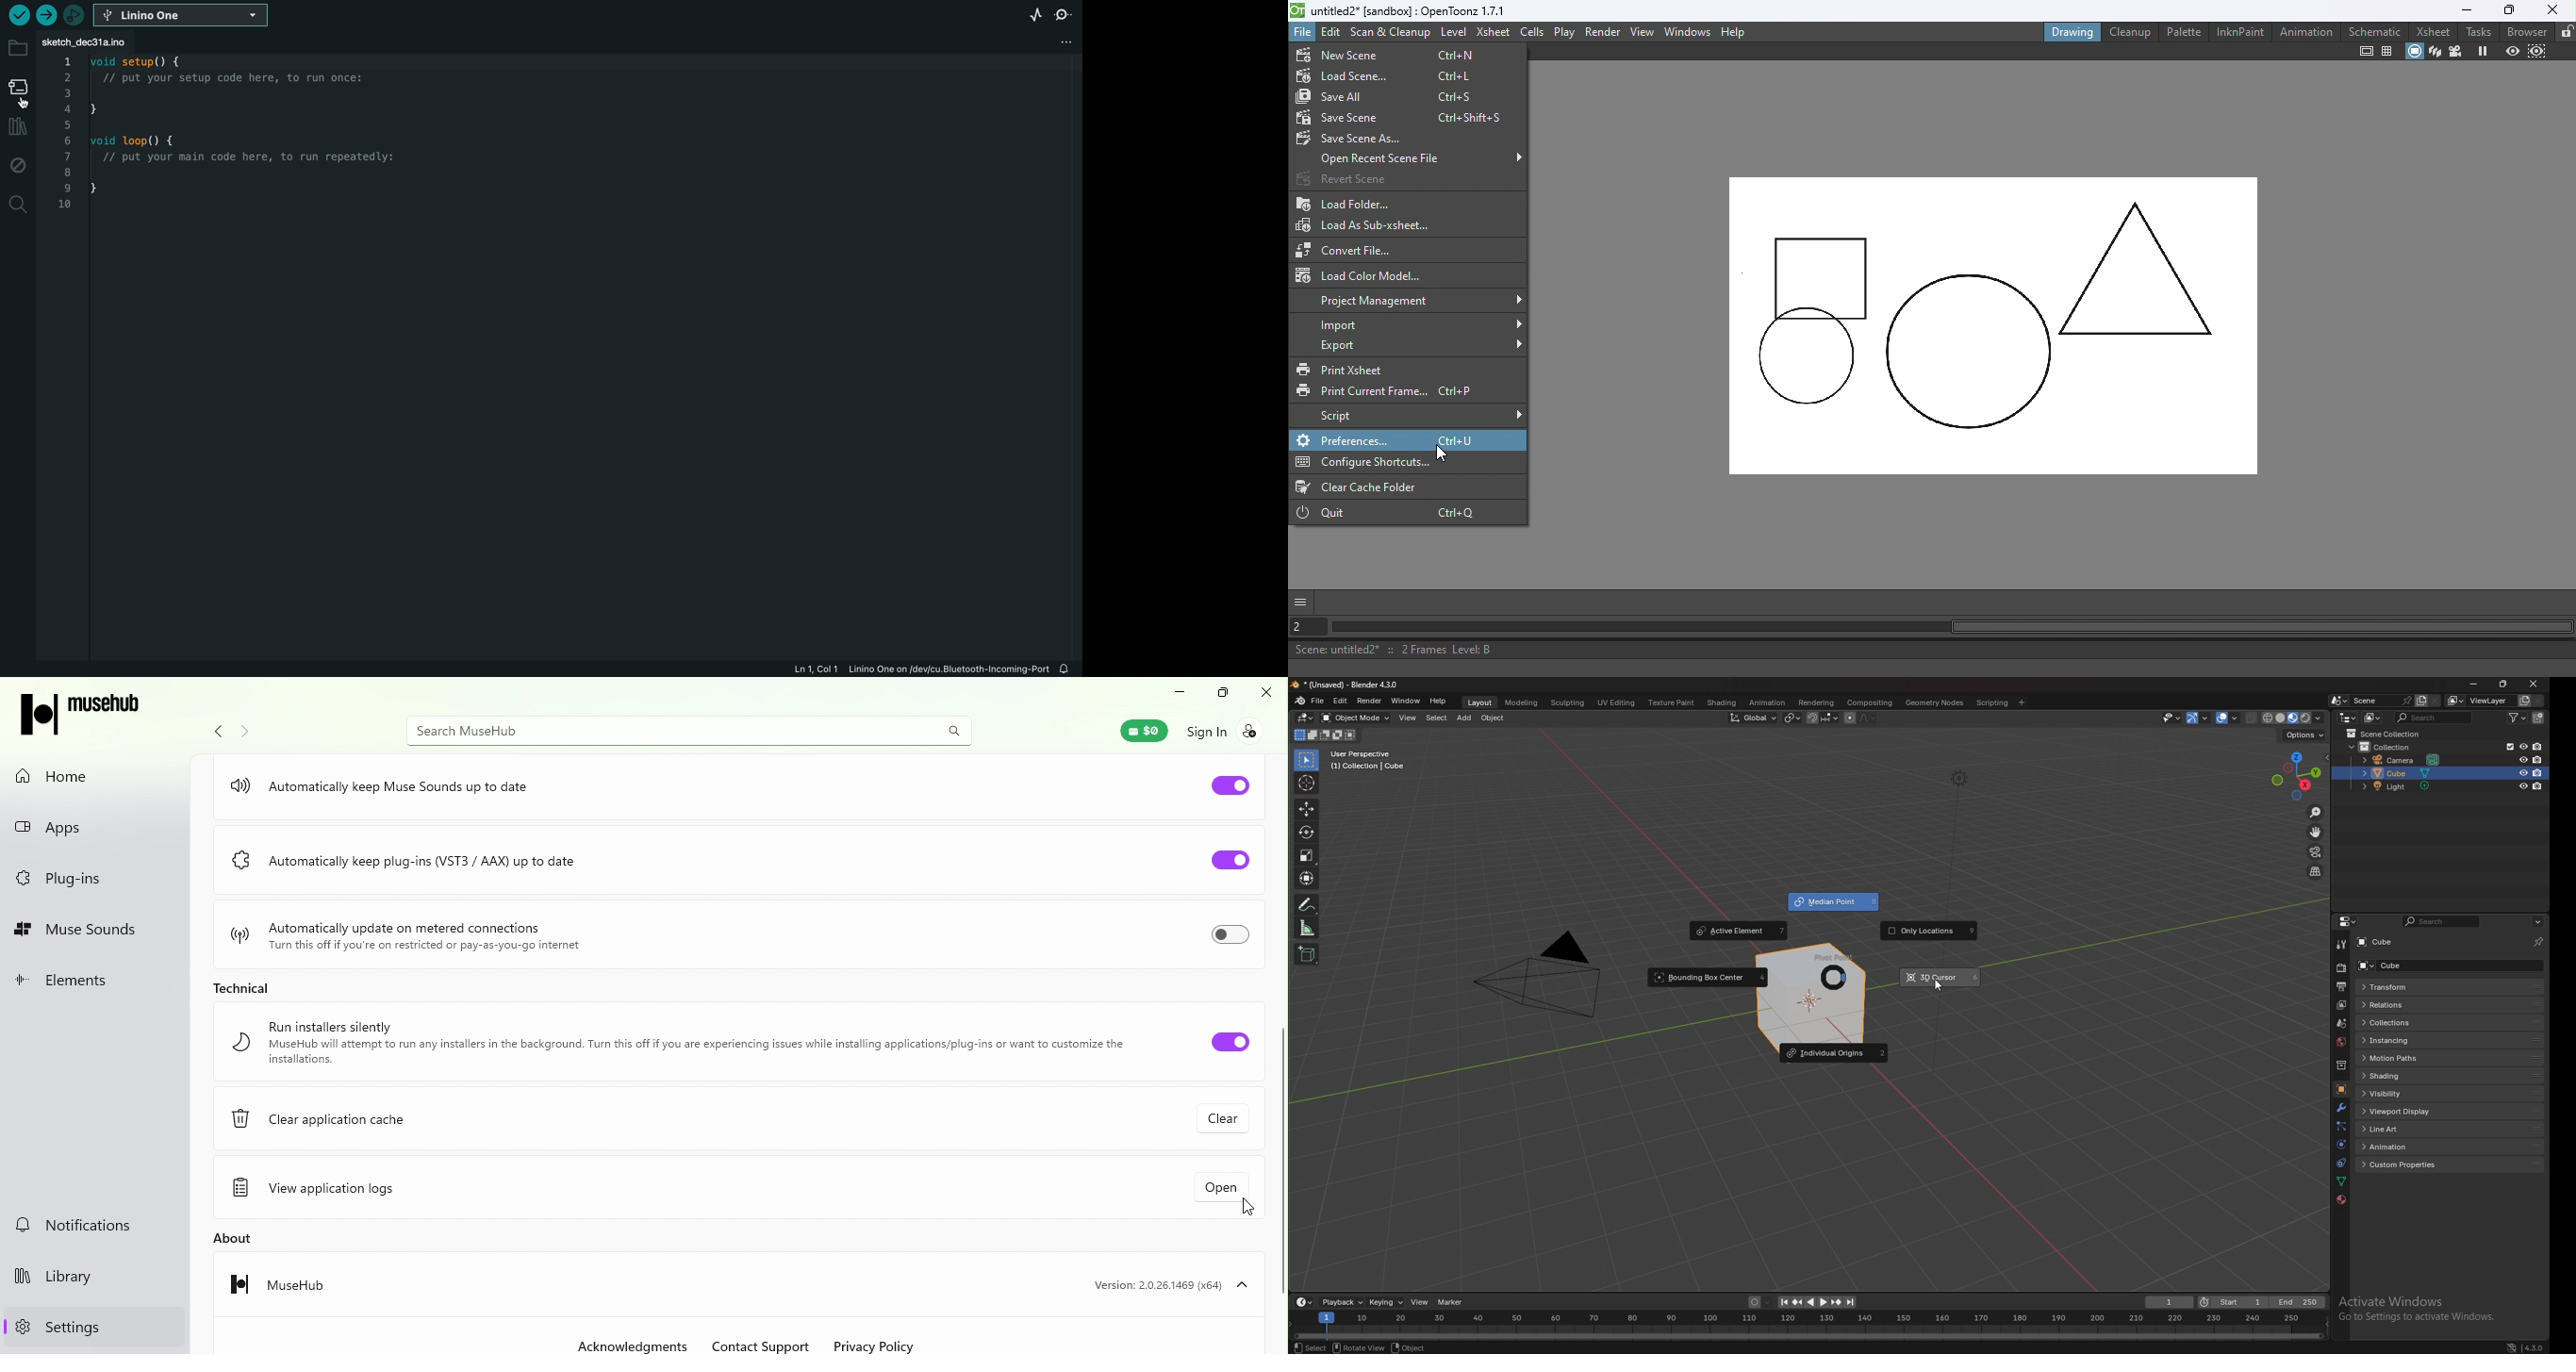 The width and height of the screenshot is (2576, 1372). Describe the element at coordinates (633, 1345) in the screenshot. I see `Acknowledgments` at that location.